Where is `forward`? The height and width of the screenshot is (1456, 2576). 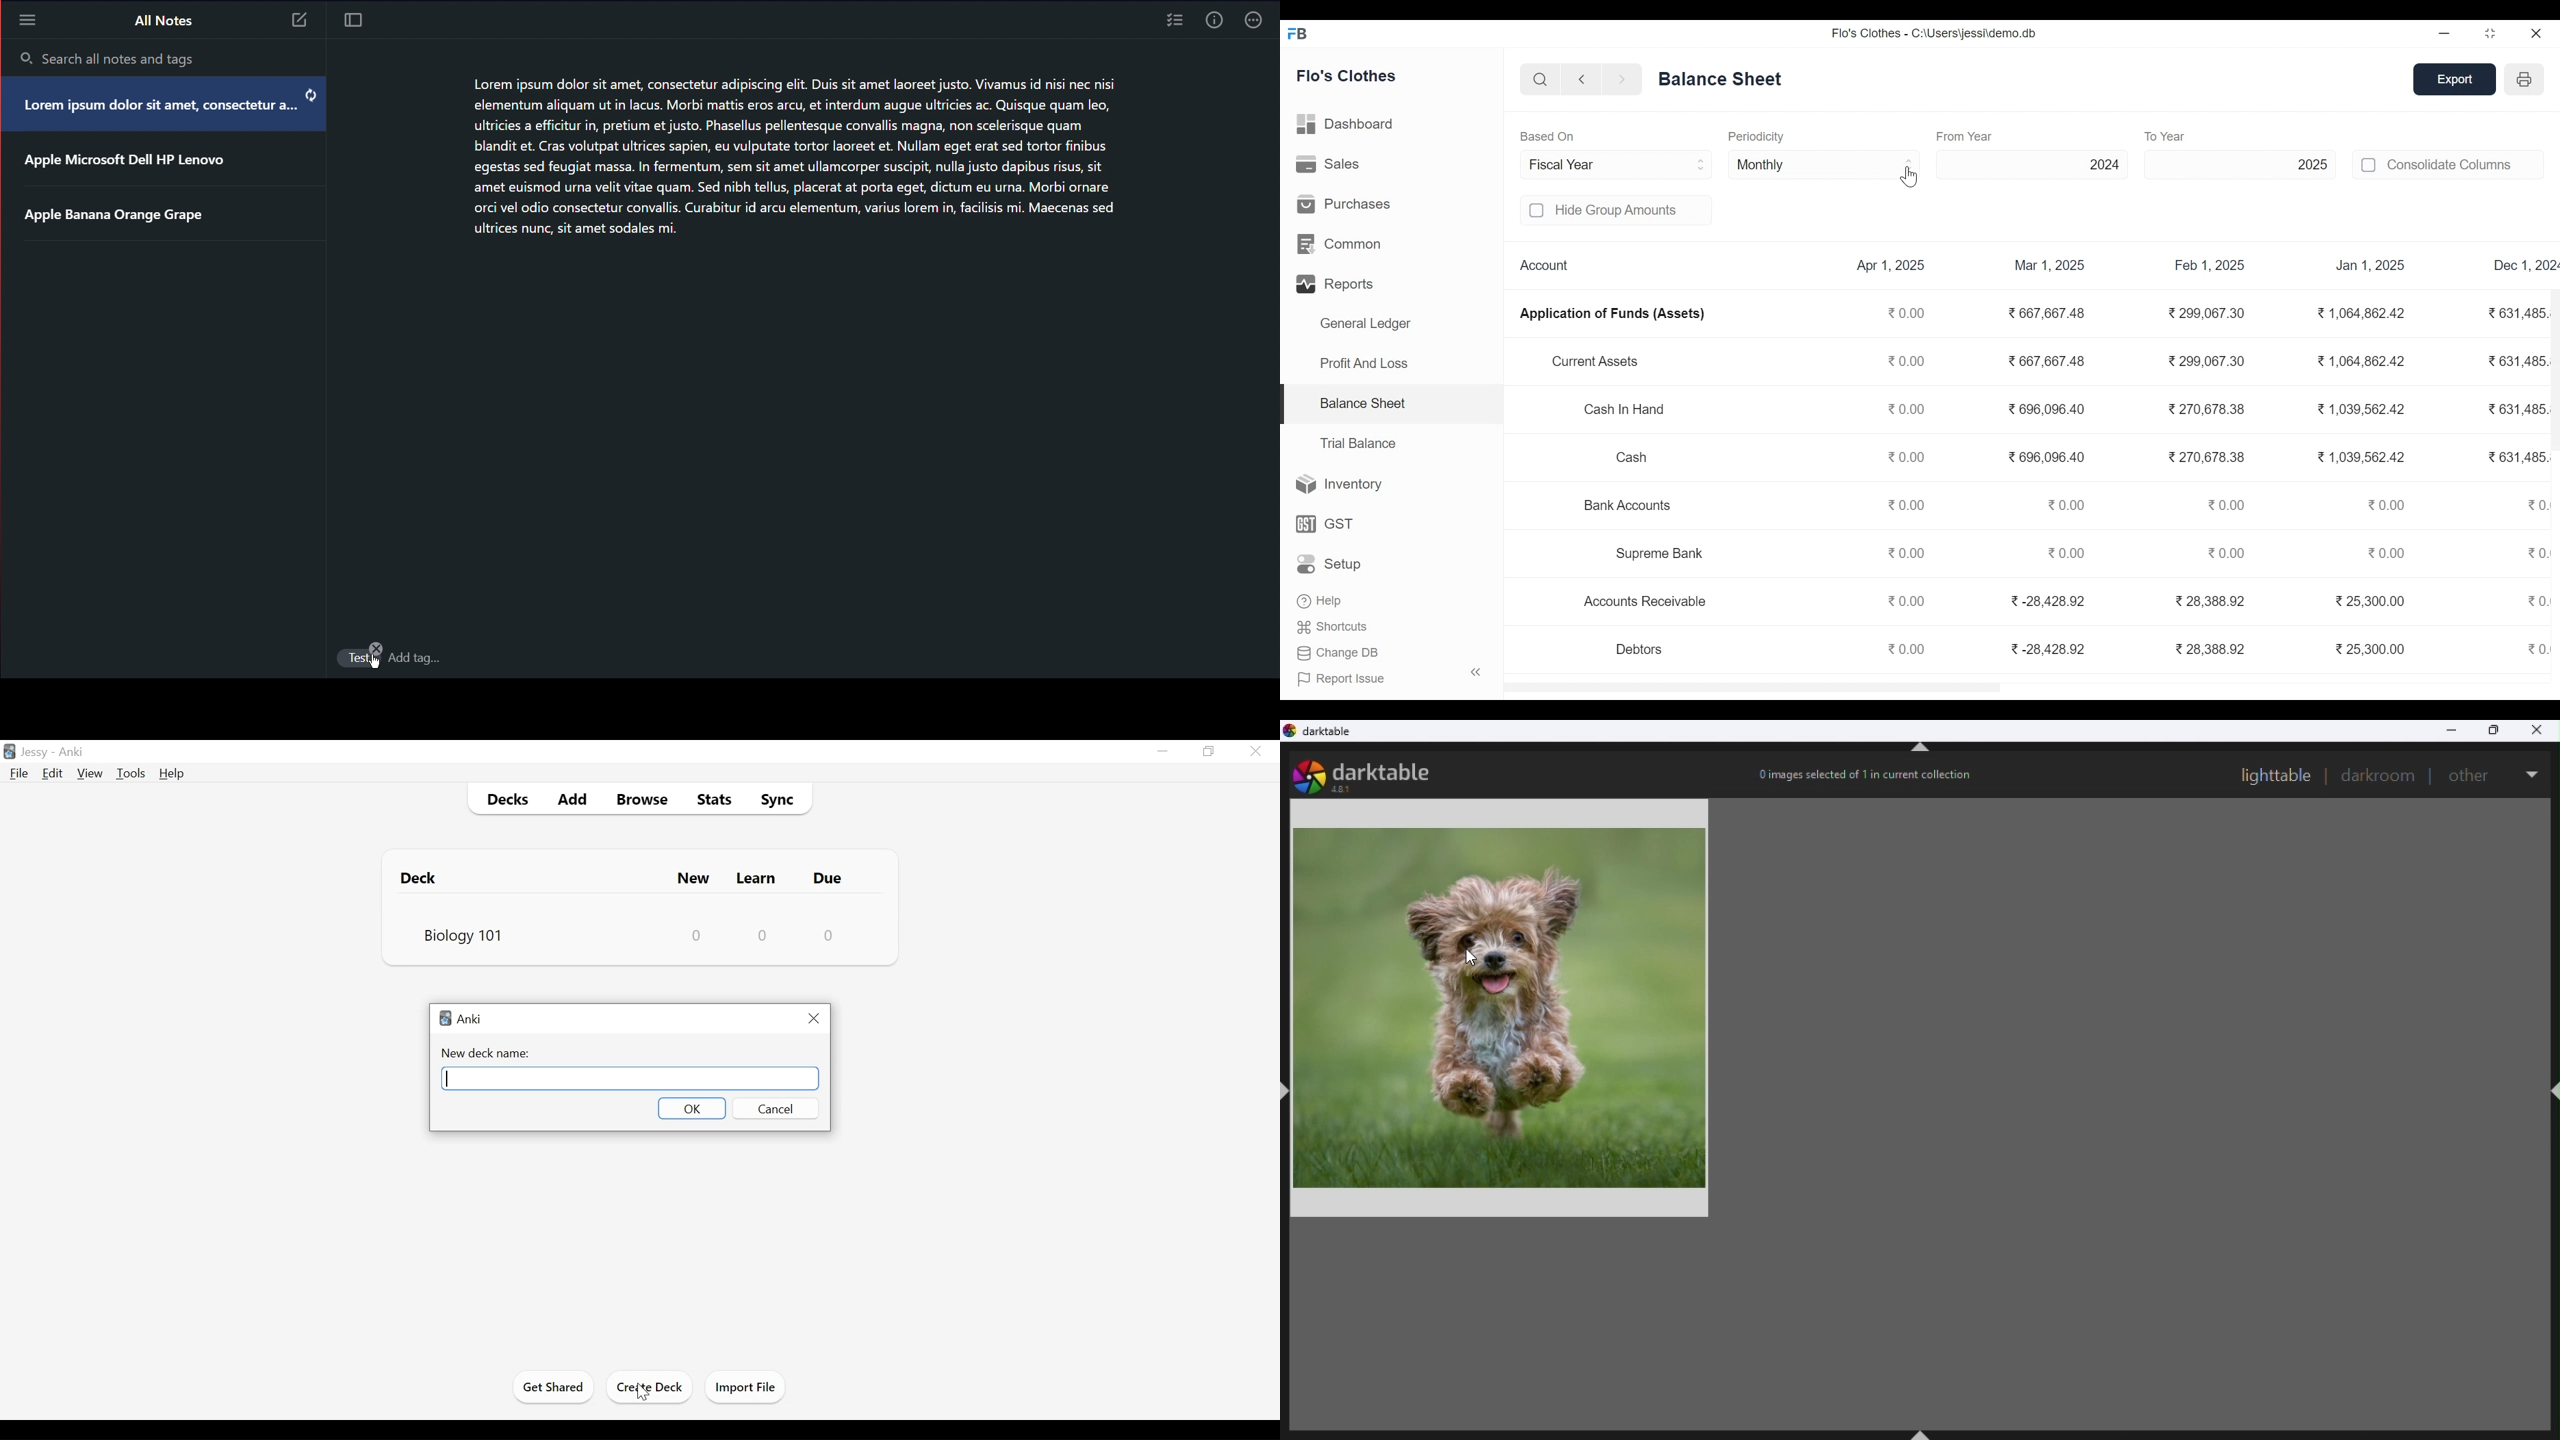
forward is located at coordinates (1622, 80).